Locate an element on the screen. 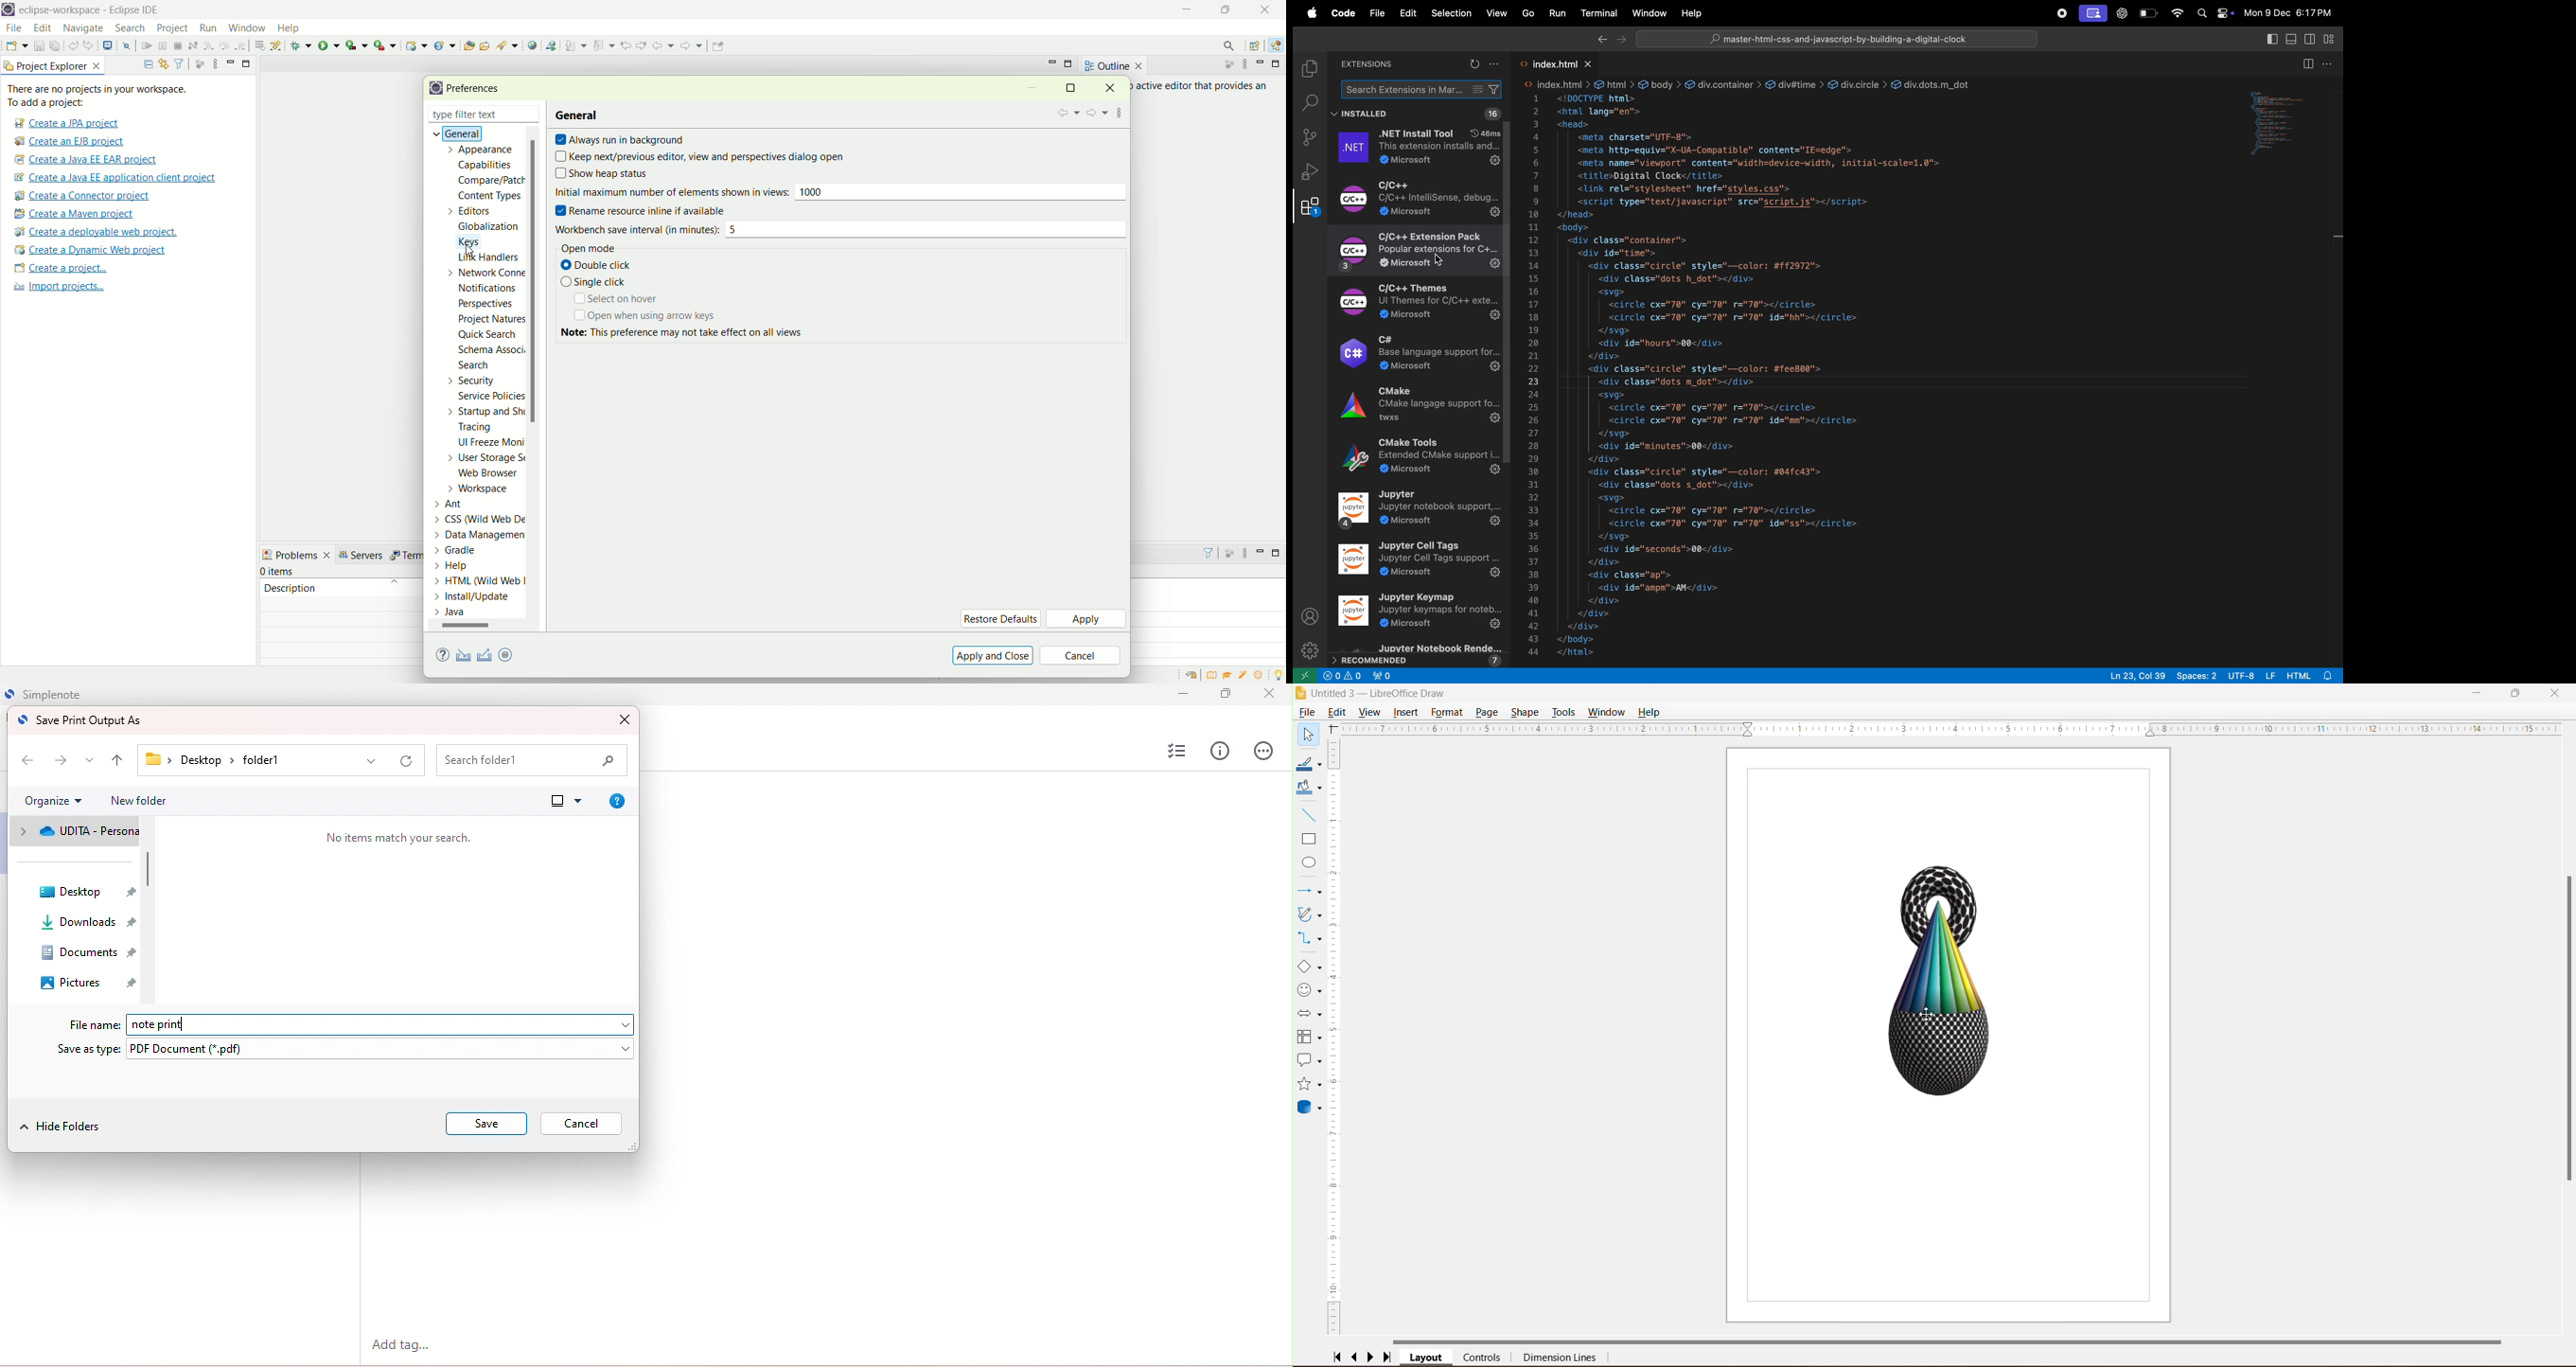 The image size is (2576, 1372).  Data Management is located at coordinates (471, 533).